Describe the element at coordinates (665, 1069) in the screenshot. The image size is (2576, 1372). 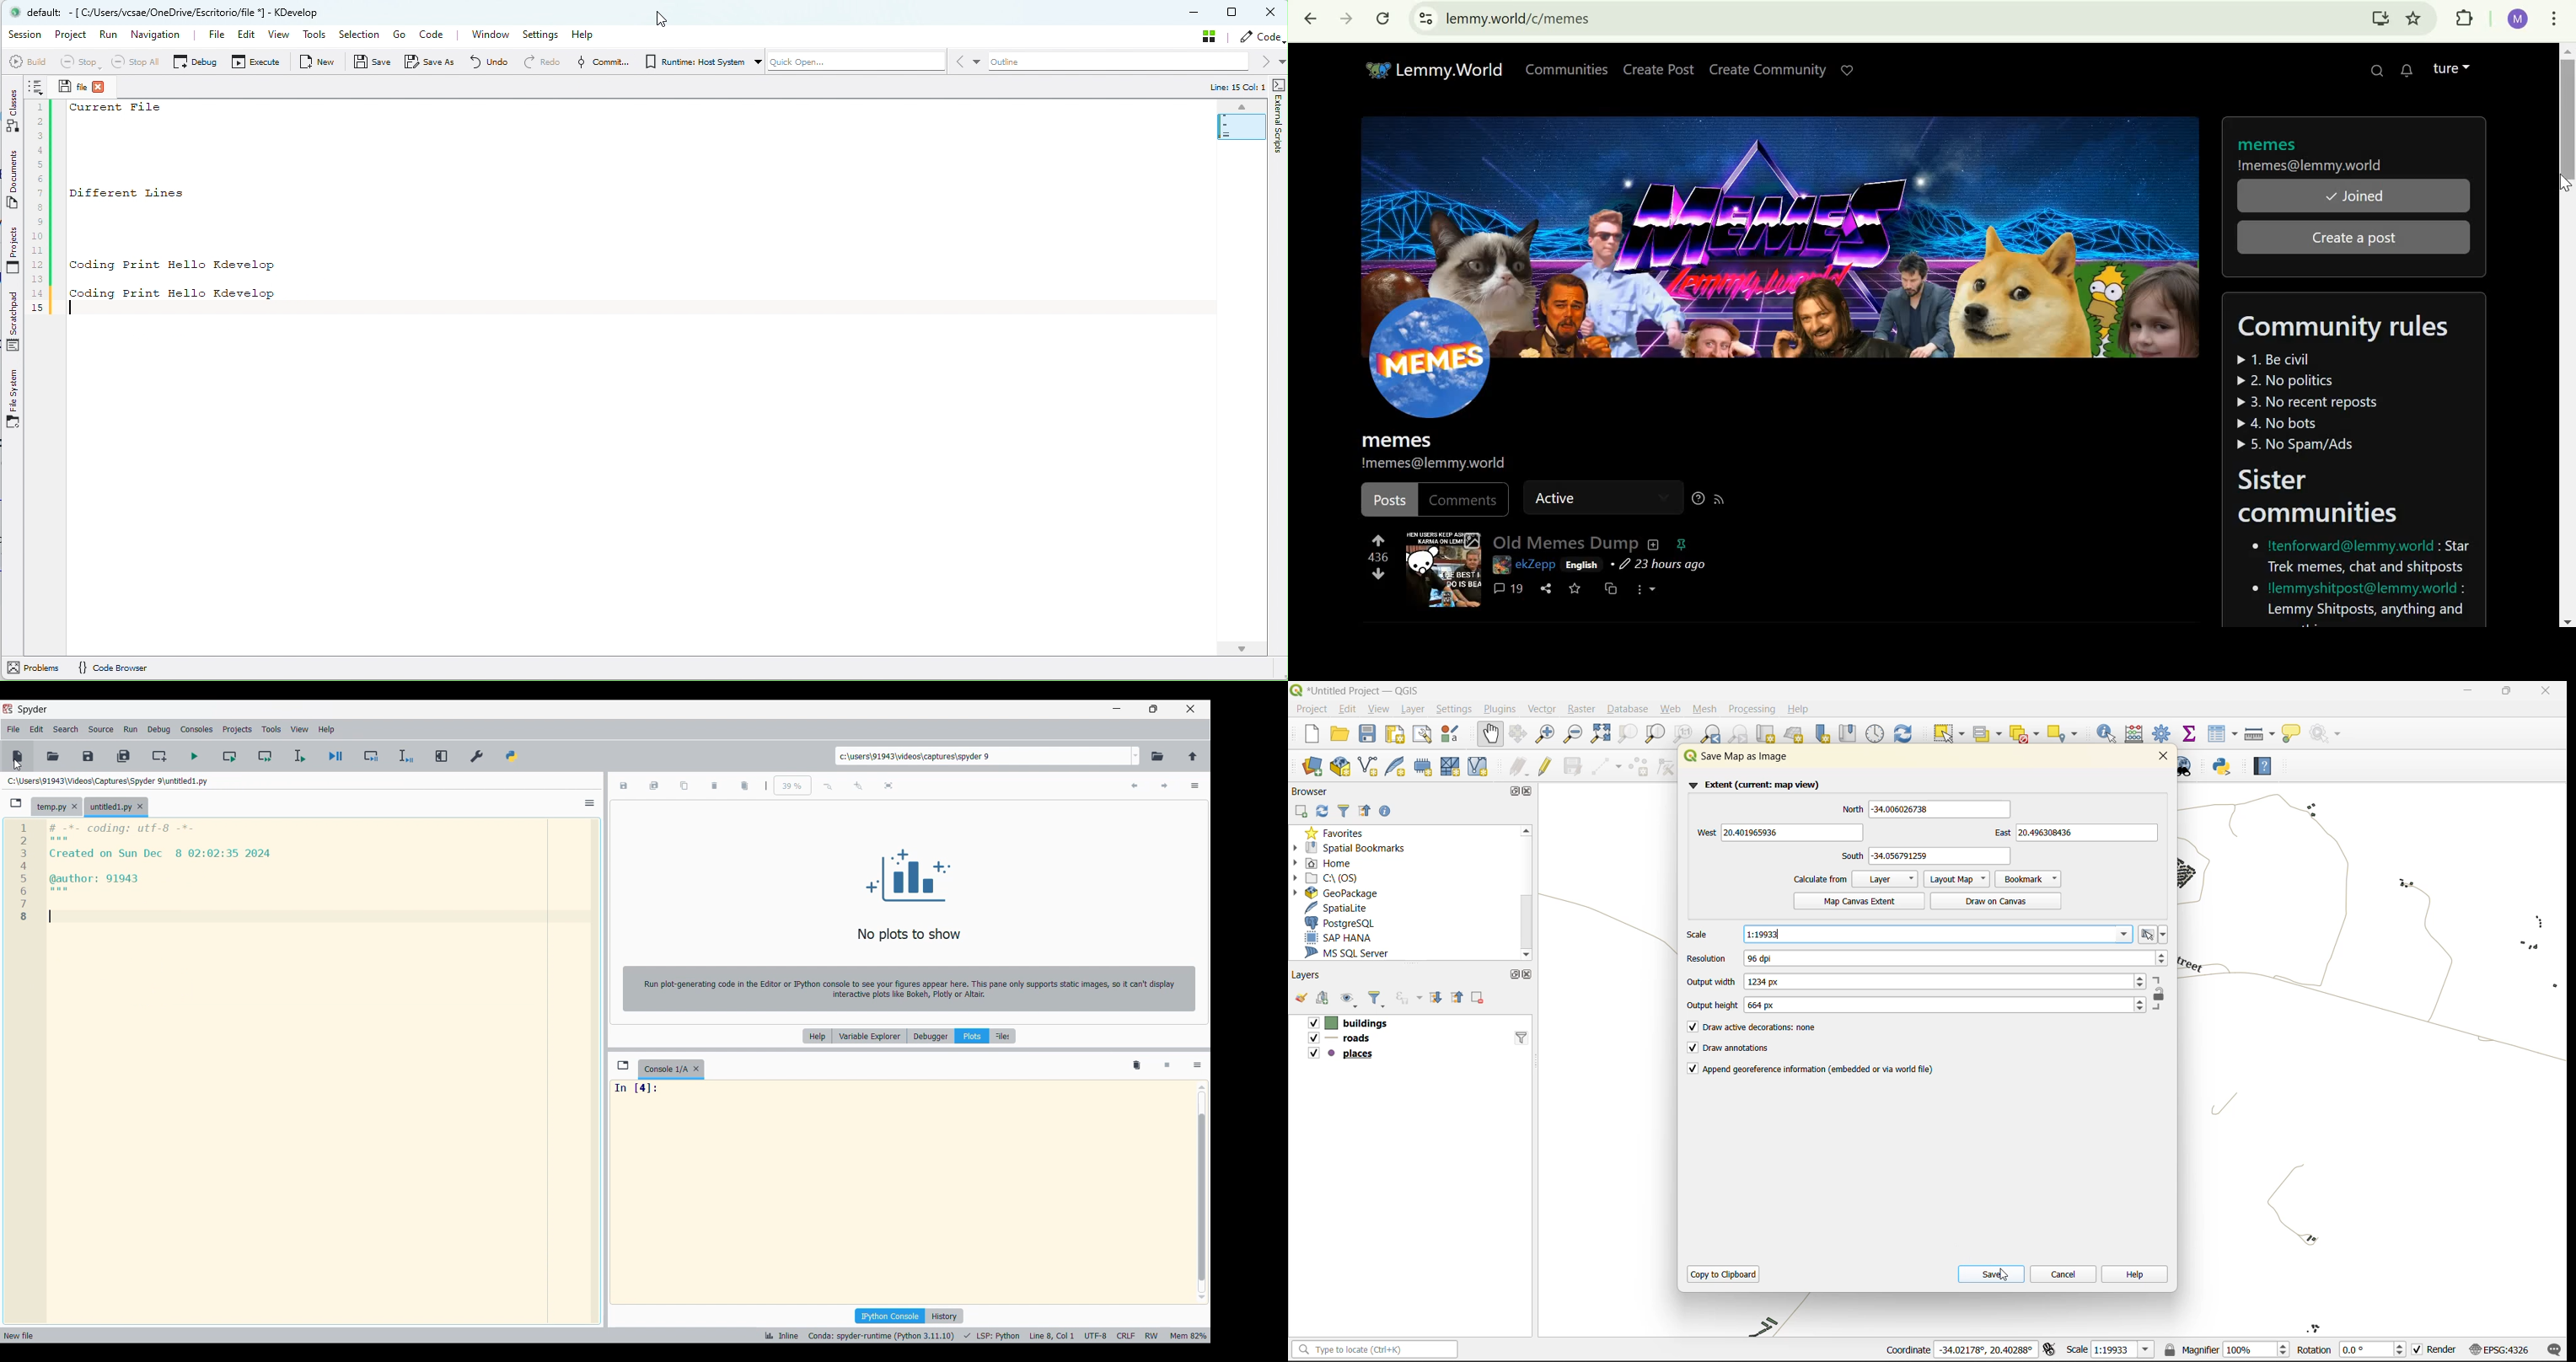
I see `Current tab` at that location.